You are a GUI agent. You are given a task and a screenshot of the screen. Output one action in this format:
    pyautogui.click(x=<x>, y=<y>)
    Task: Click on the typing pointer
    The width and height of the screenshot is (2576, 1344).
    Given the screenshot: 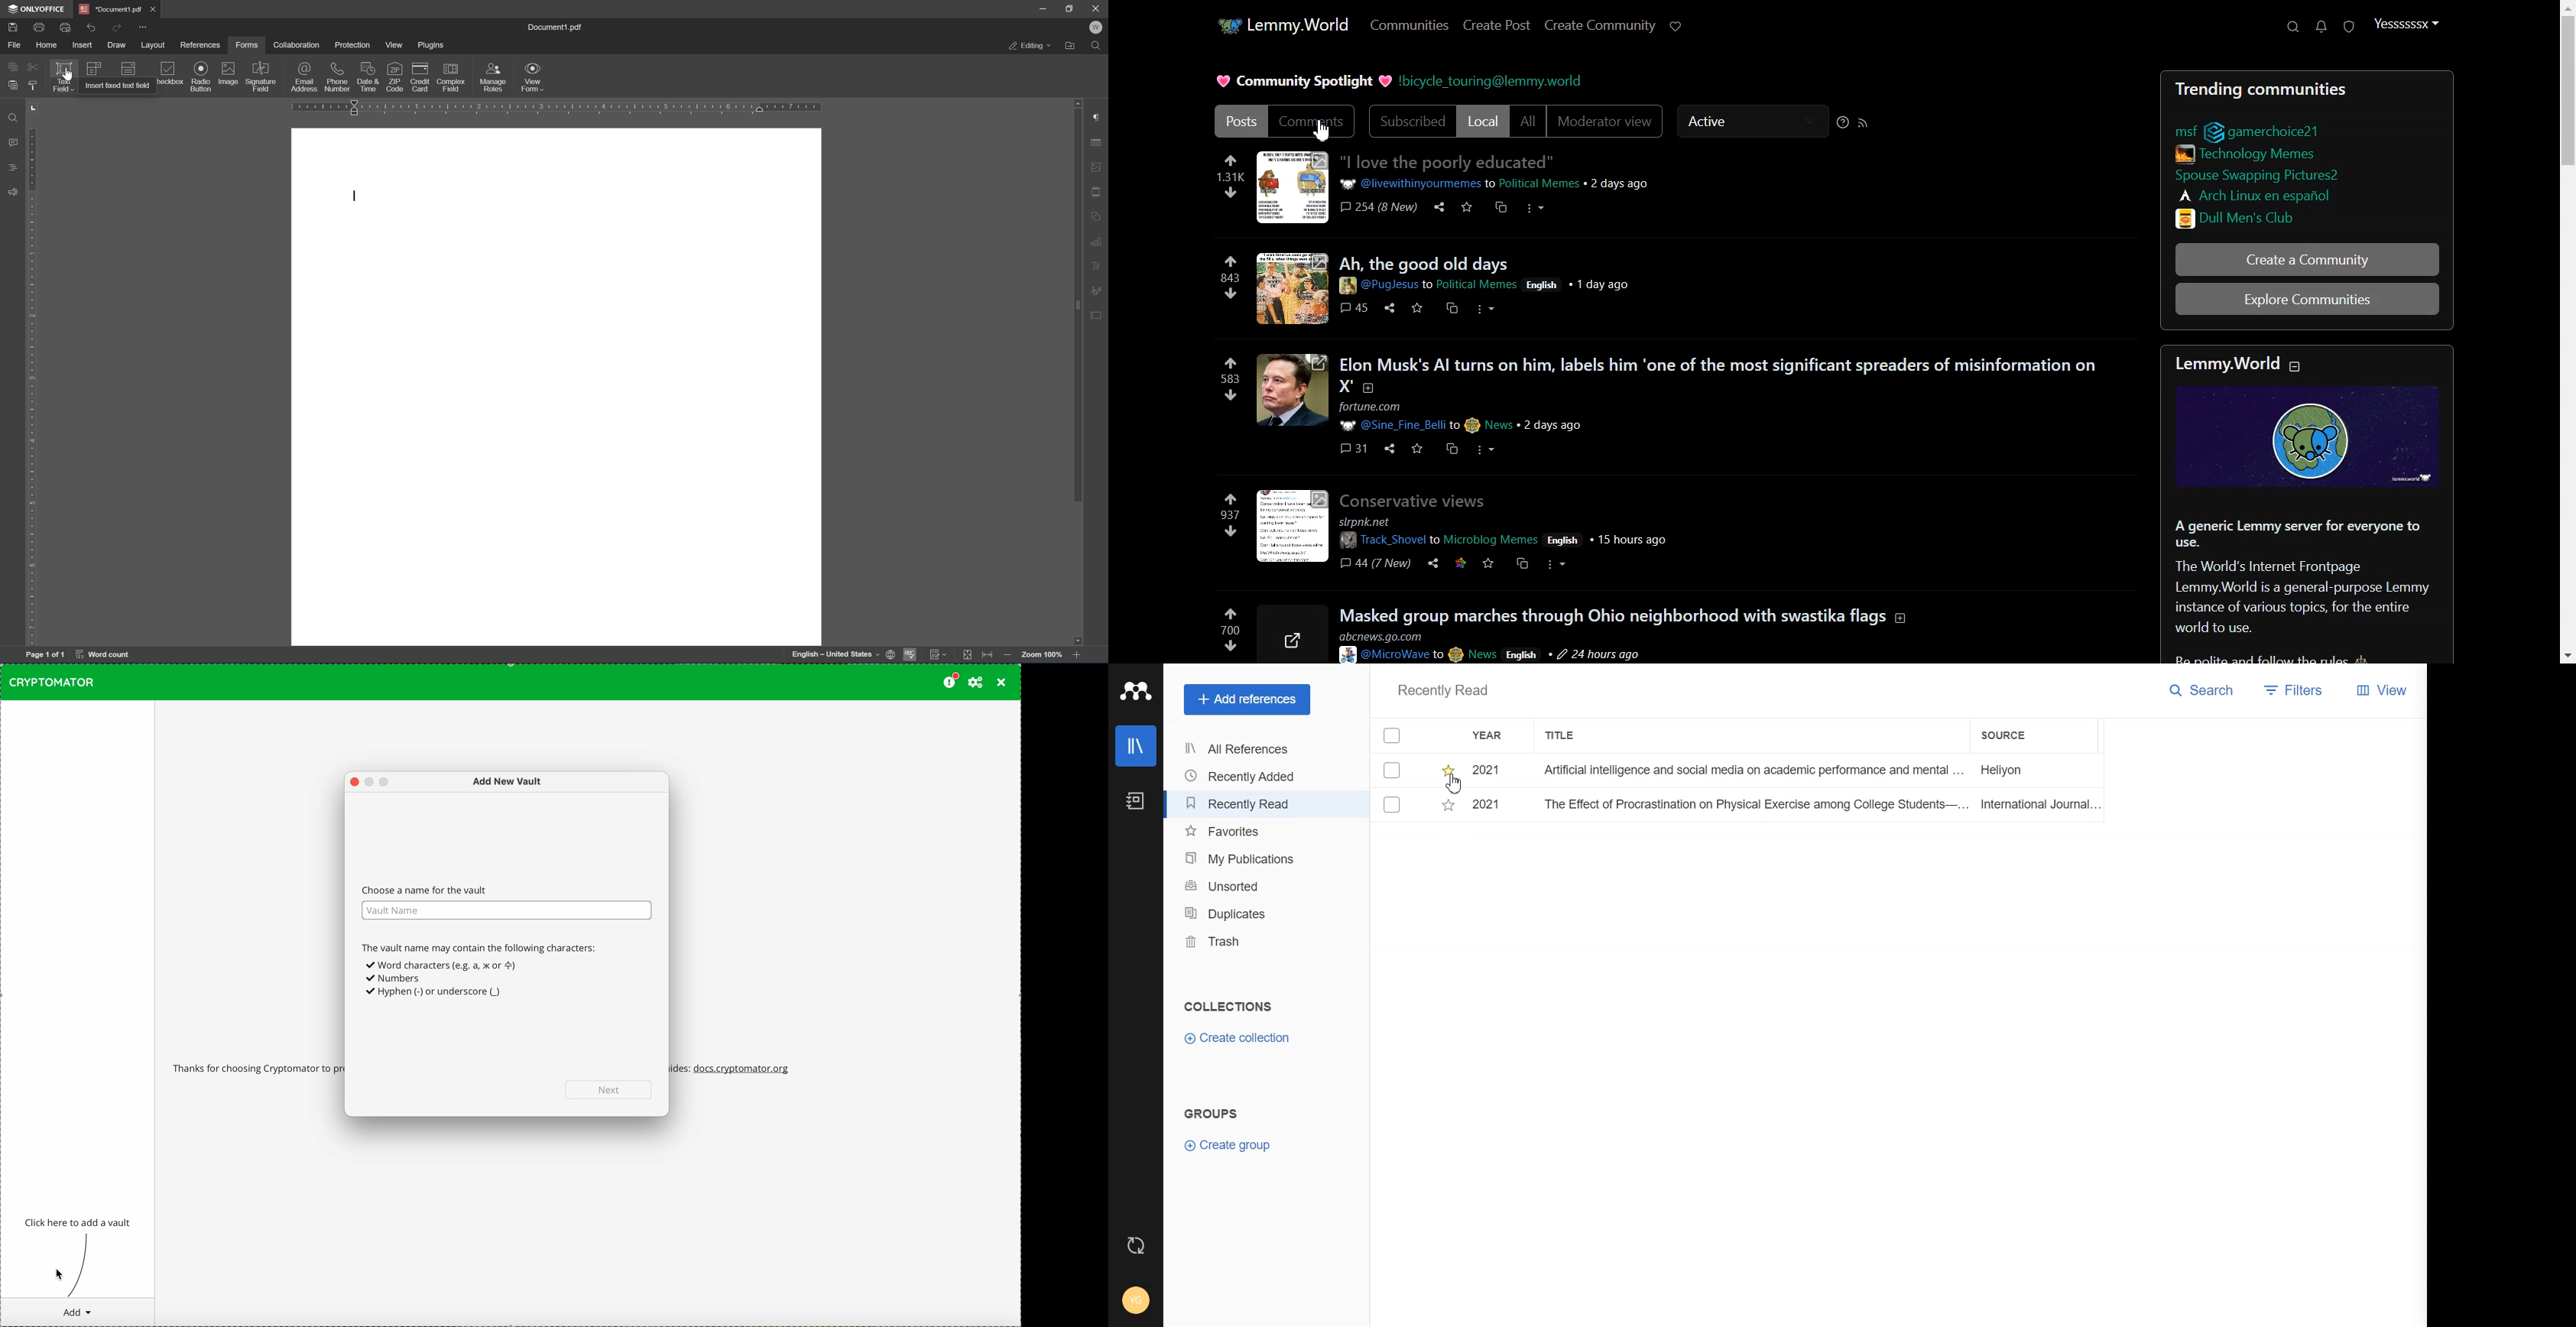 What is the action you would take?
    pyautogui.click(x=358, y=197)
    